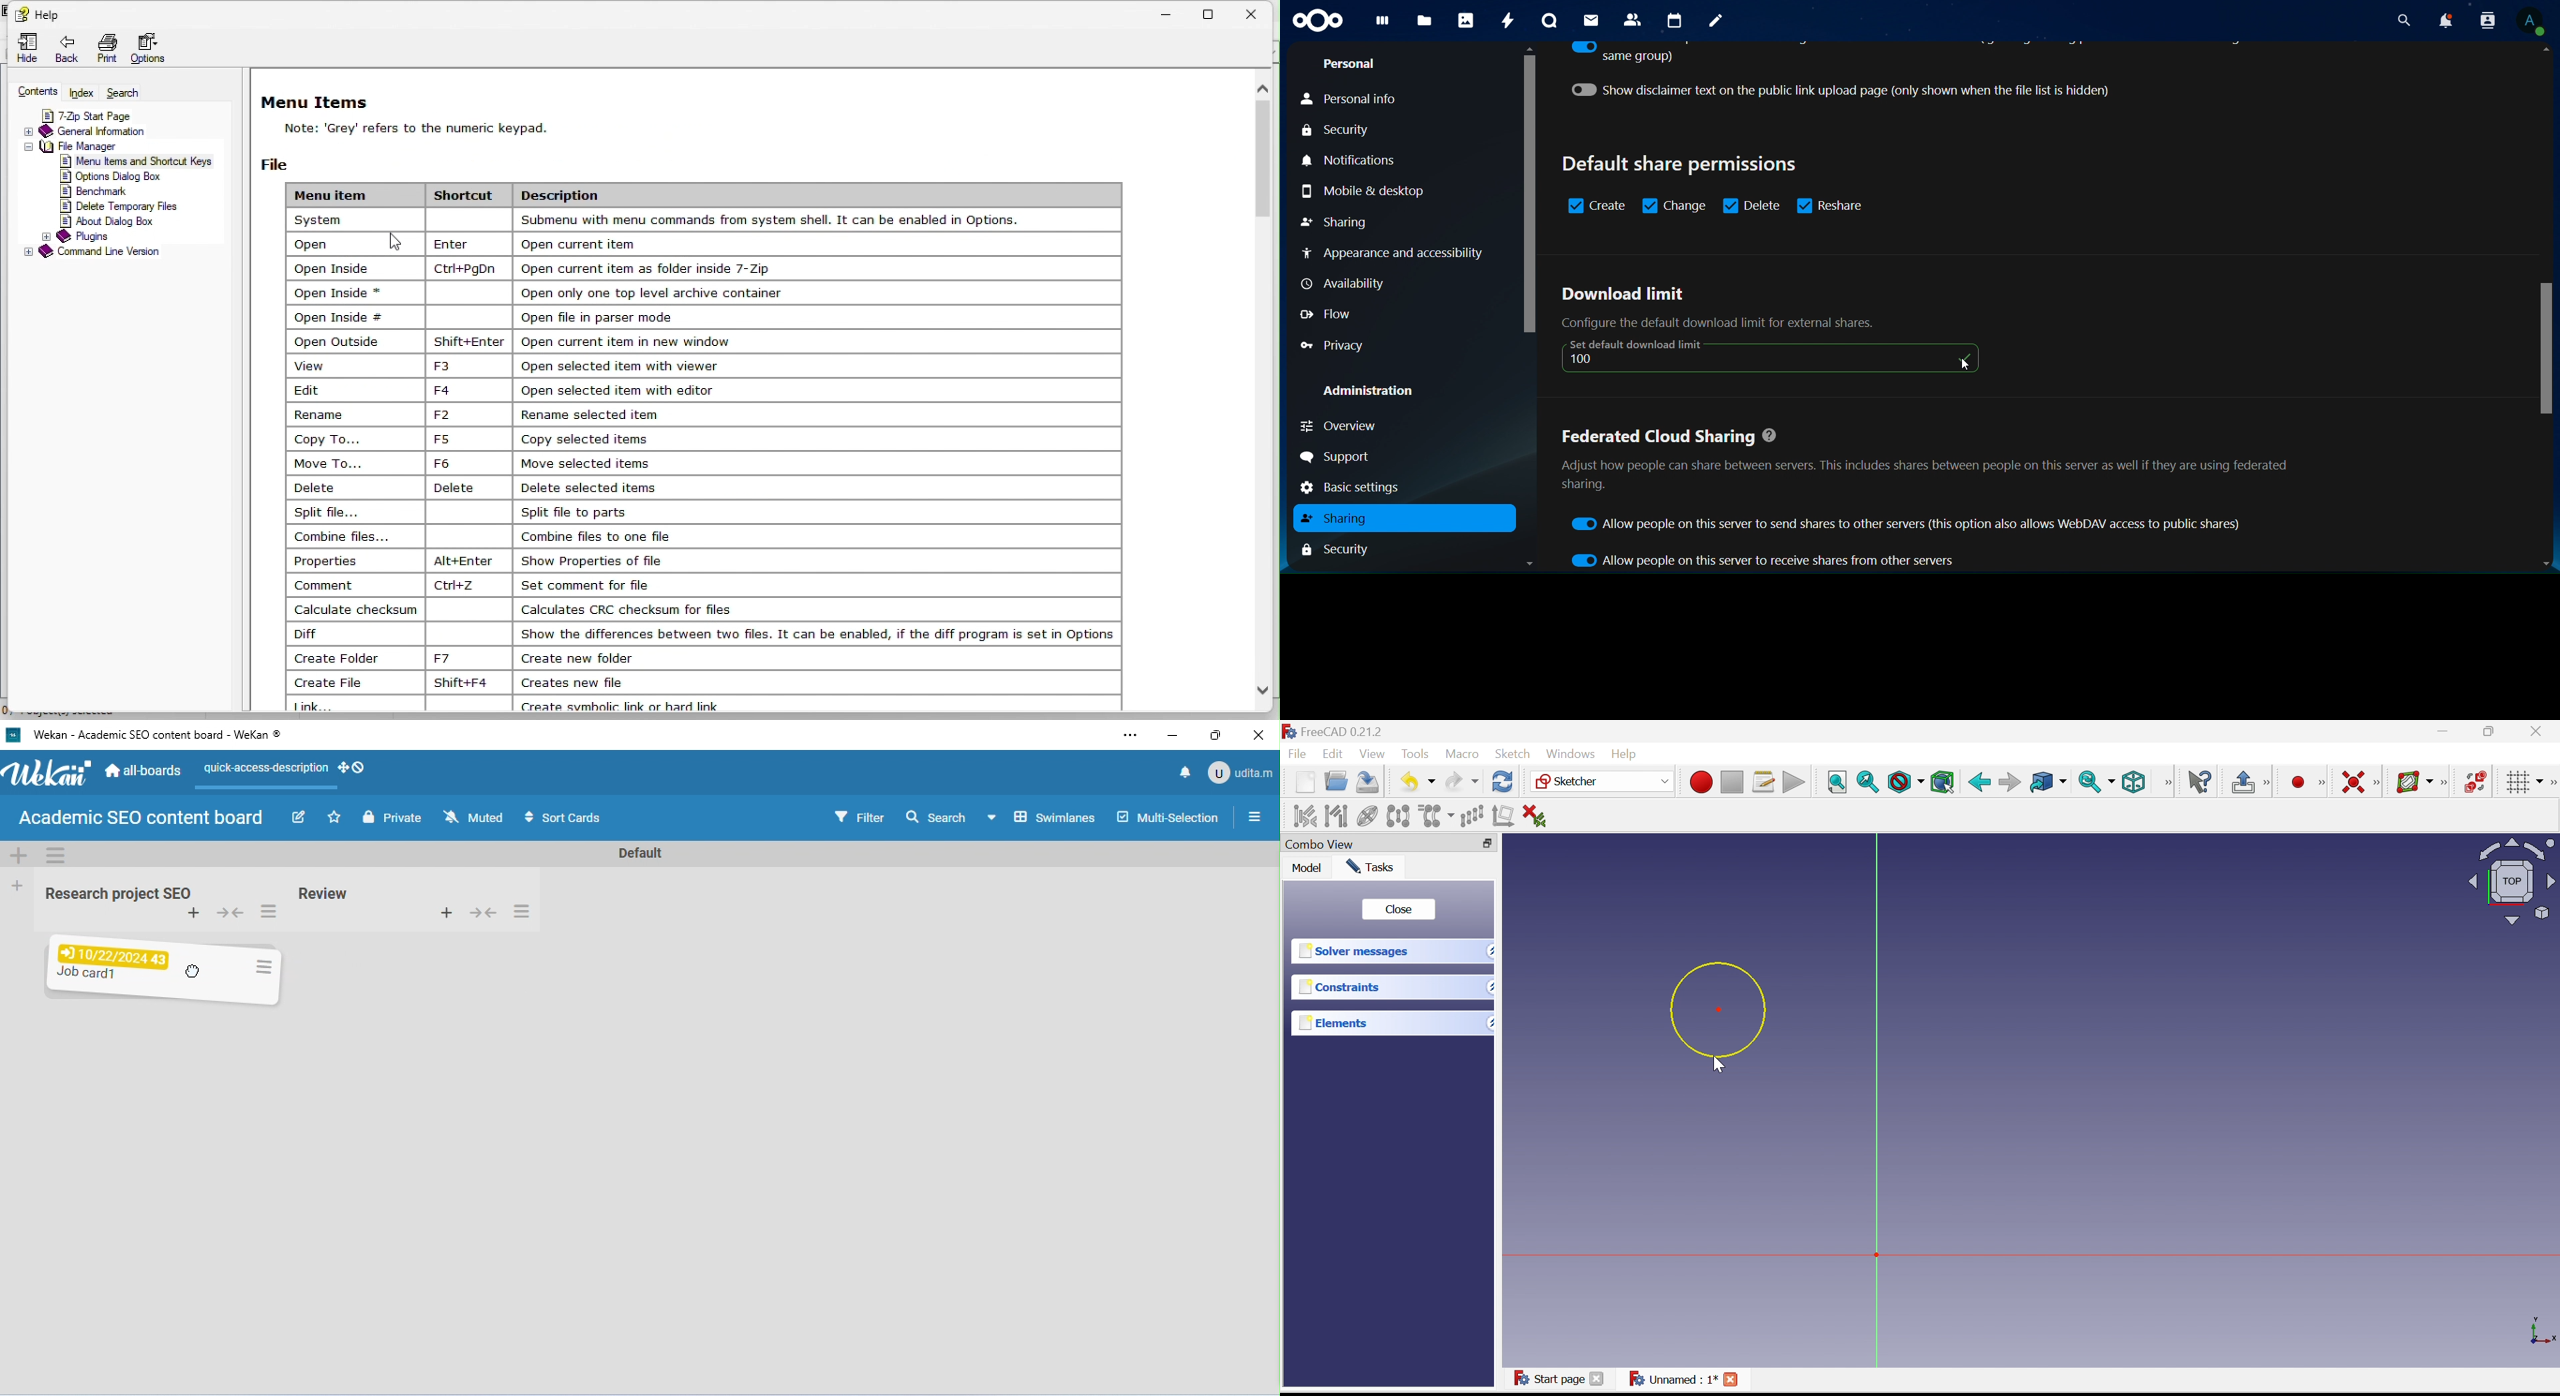  What do you see at coordinates (1856, 90) in the screenshot?
I see `show disclaimer text on the public link upload page` at bounding box center [1856, 90].